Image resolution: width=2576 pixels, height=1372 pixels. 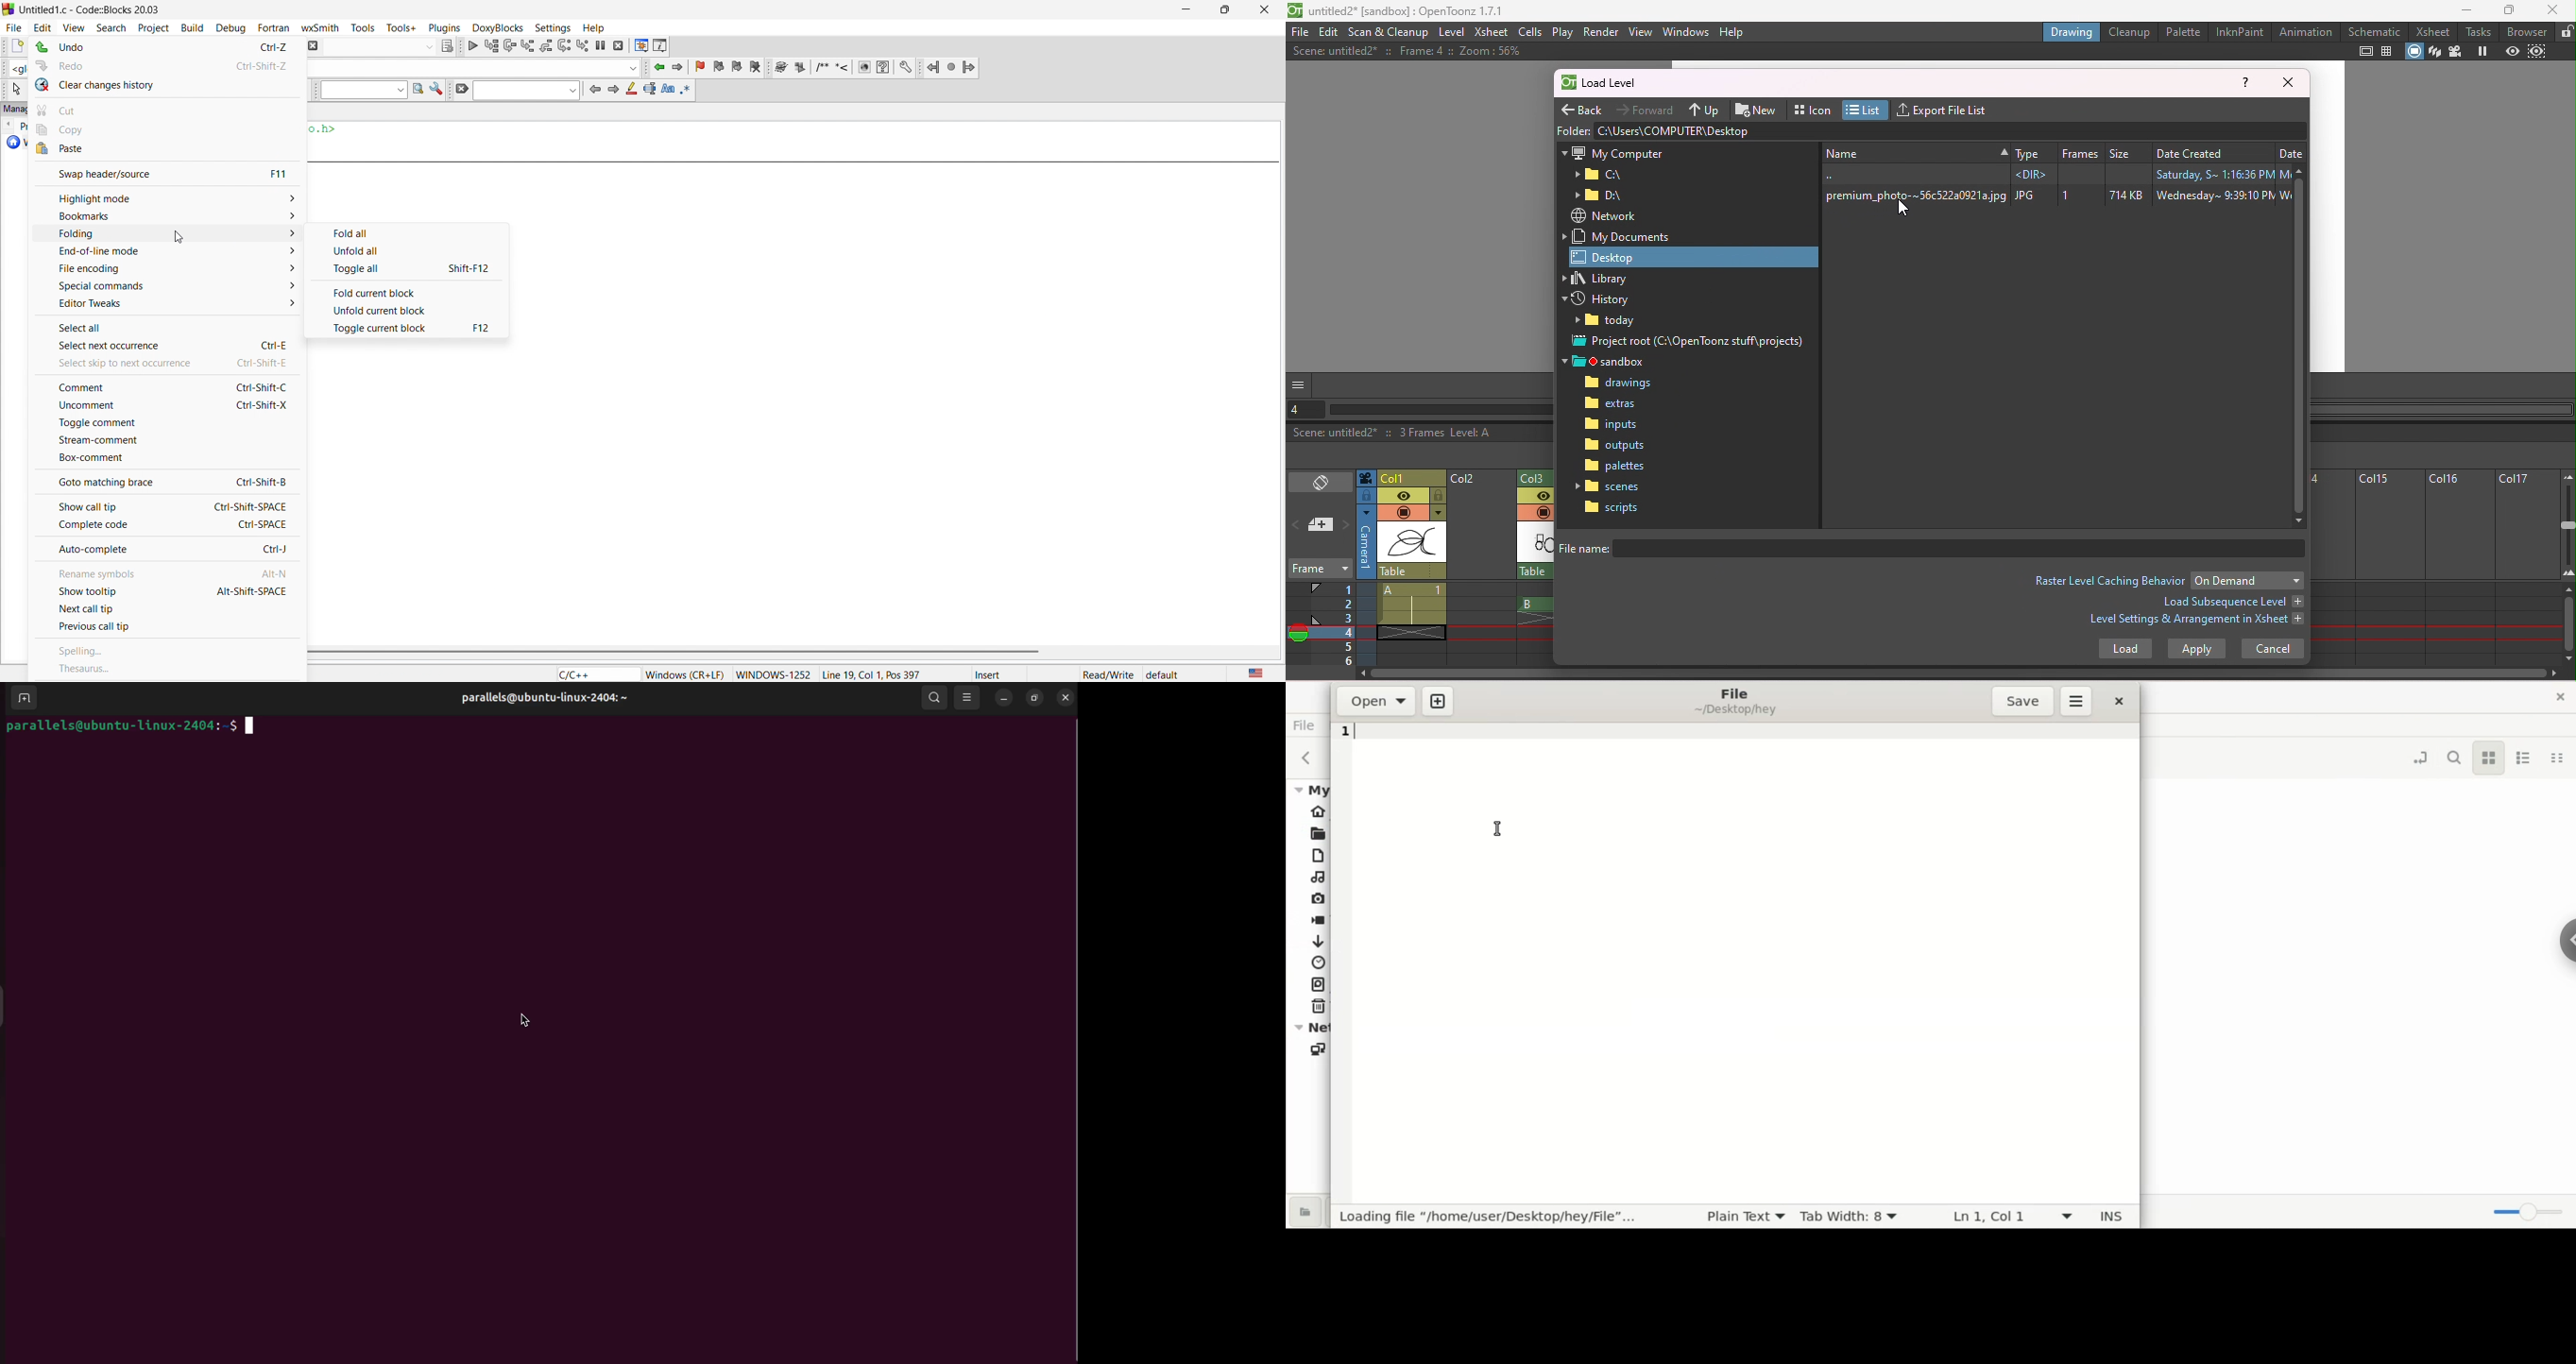 I want to click on extract, so click(x=801, y=68).